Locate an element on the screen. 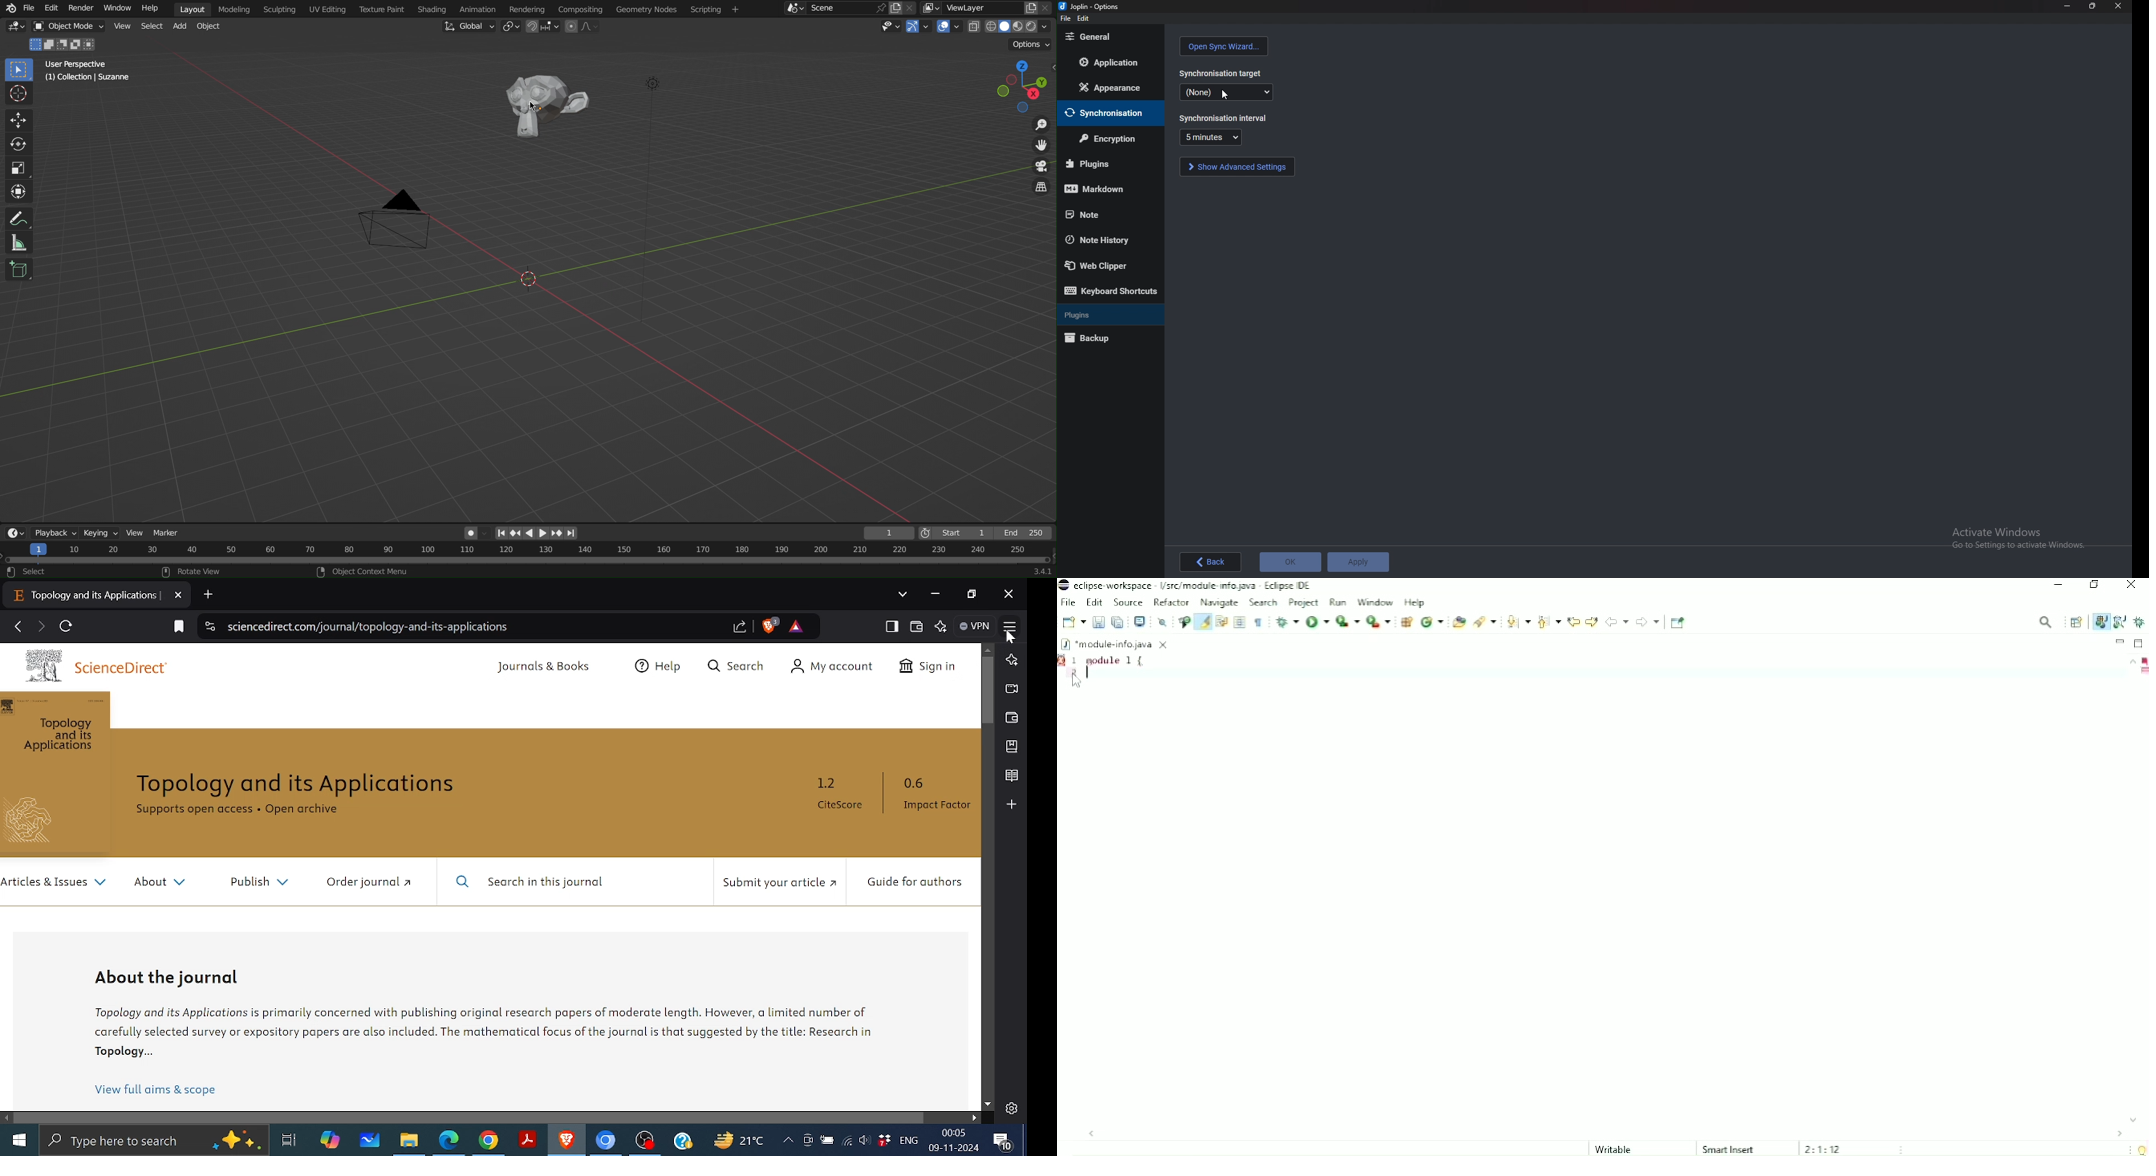 The height and width of the screenshot is (1176, 2156). eclipse workspace /src/module.info.java Eclipse IDE is located at coordinates (1188, 585).